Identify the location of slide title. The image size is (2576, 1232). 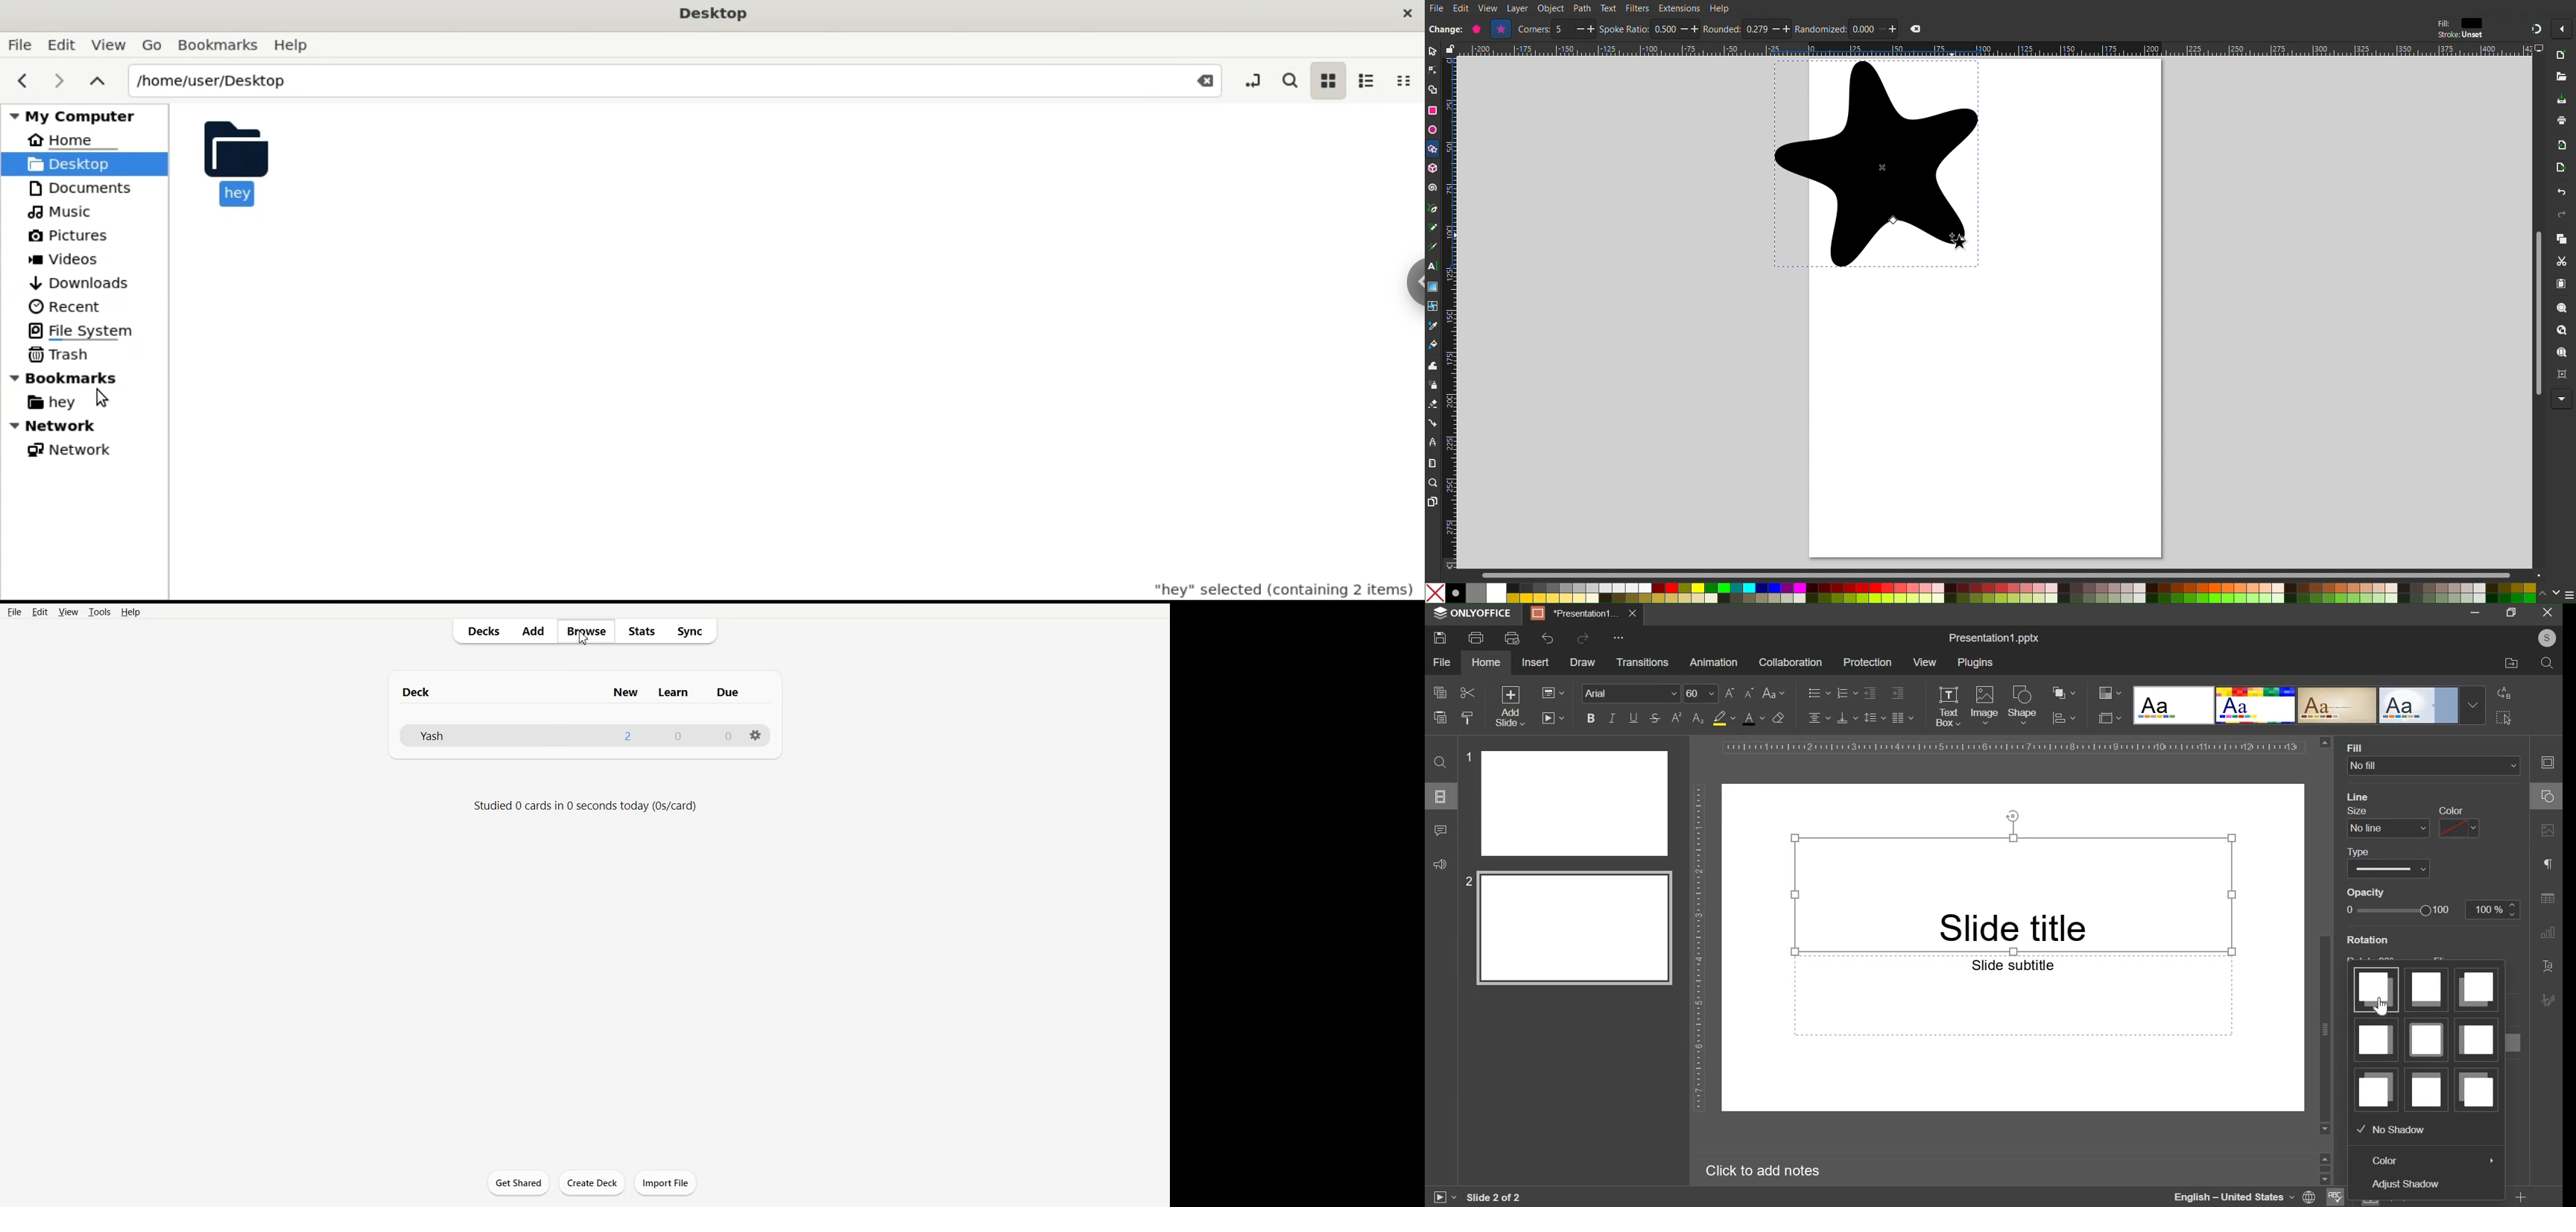
(2013, 893).